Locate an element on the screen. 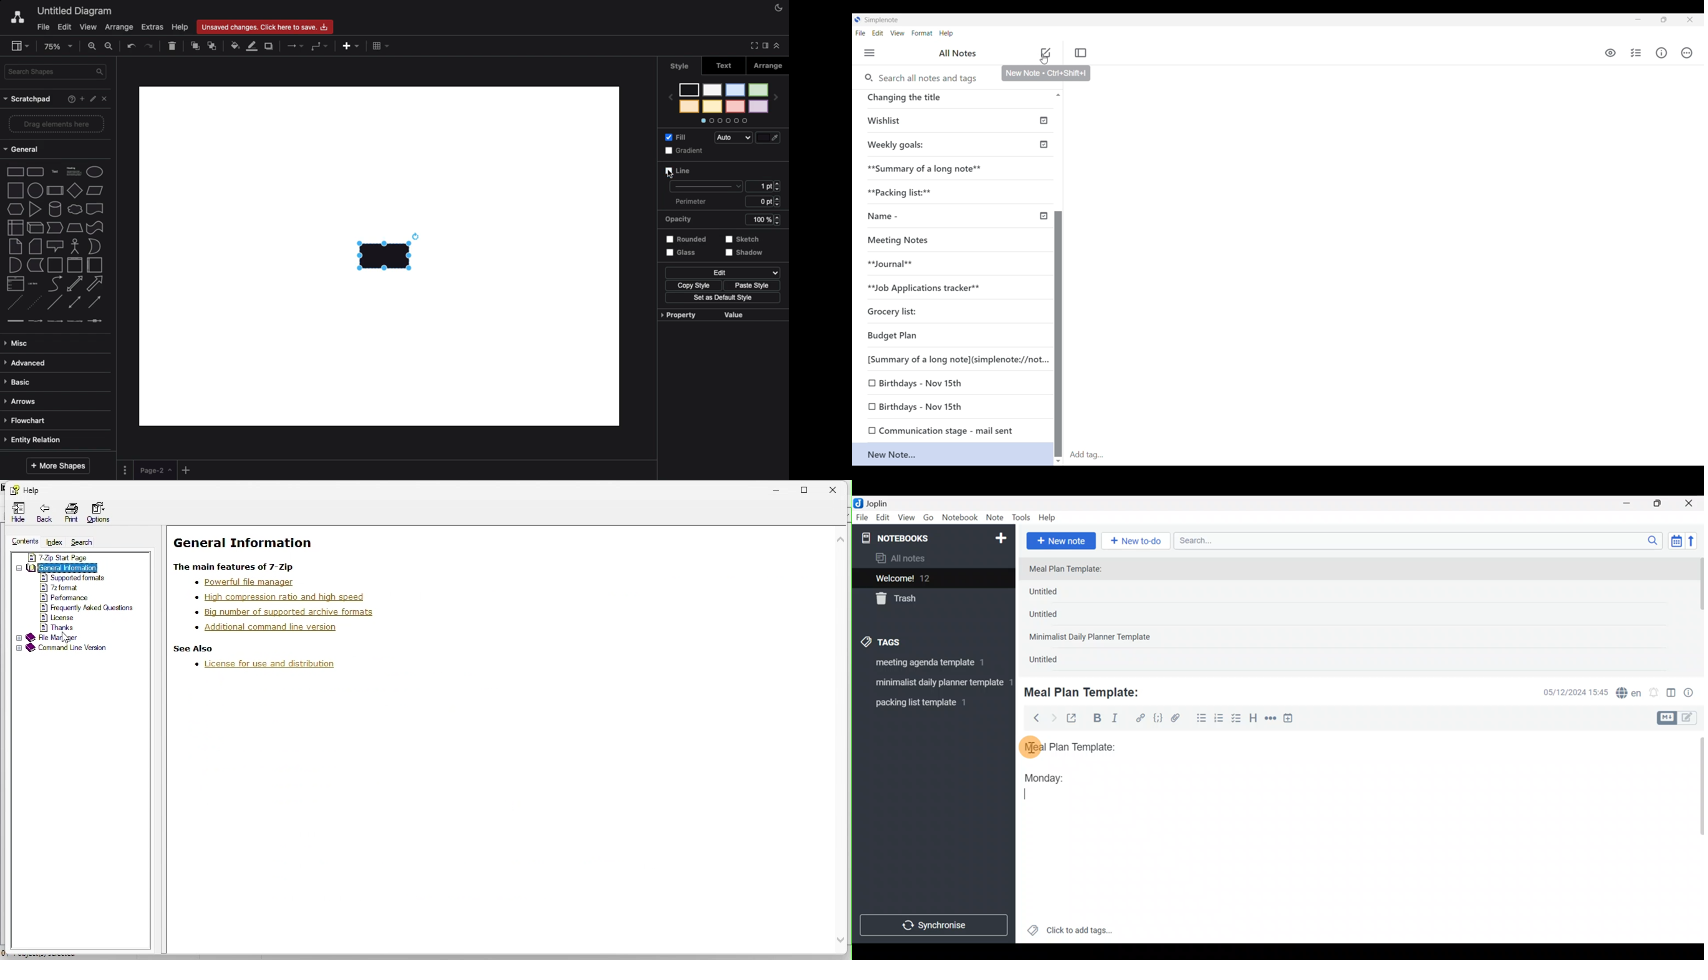  Journal is located at coordinates (889, 262).